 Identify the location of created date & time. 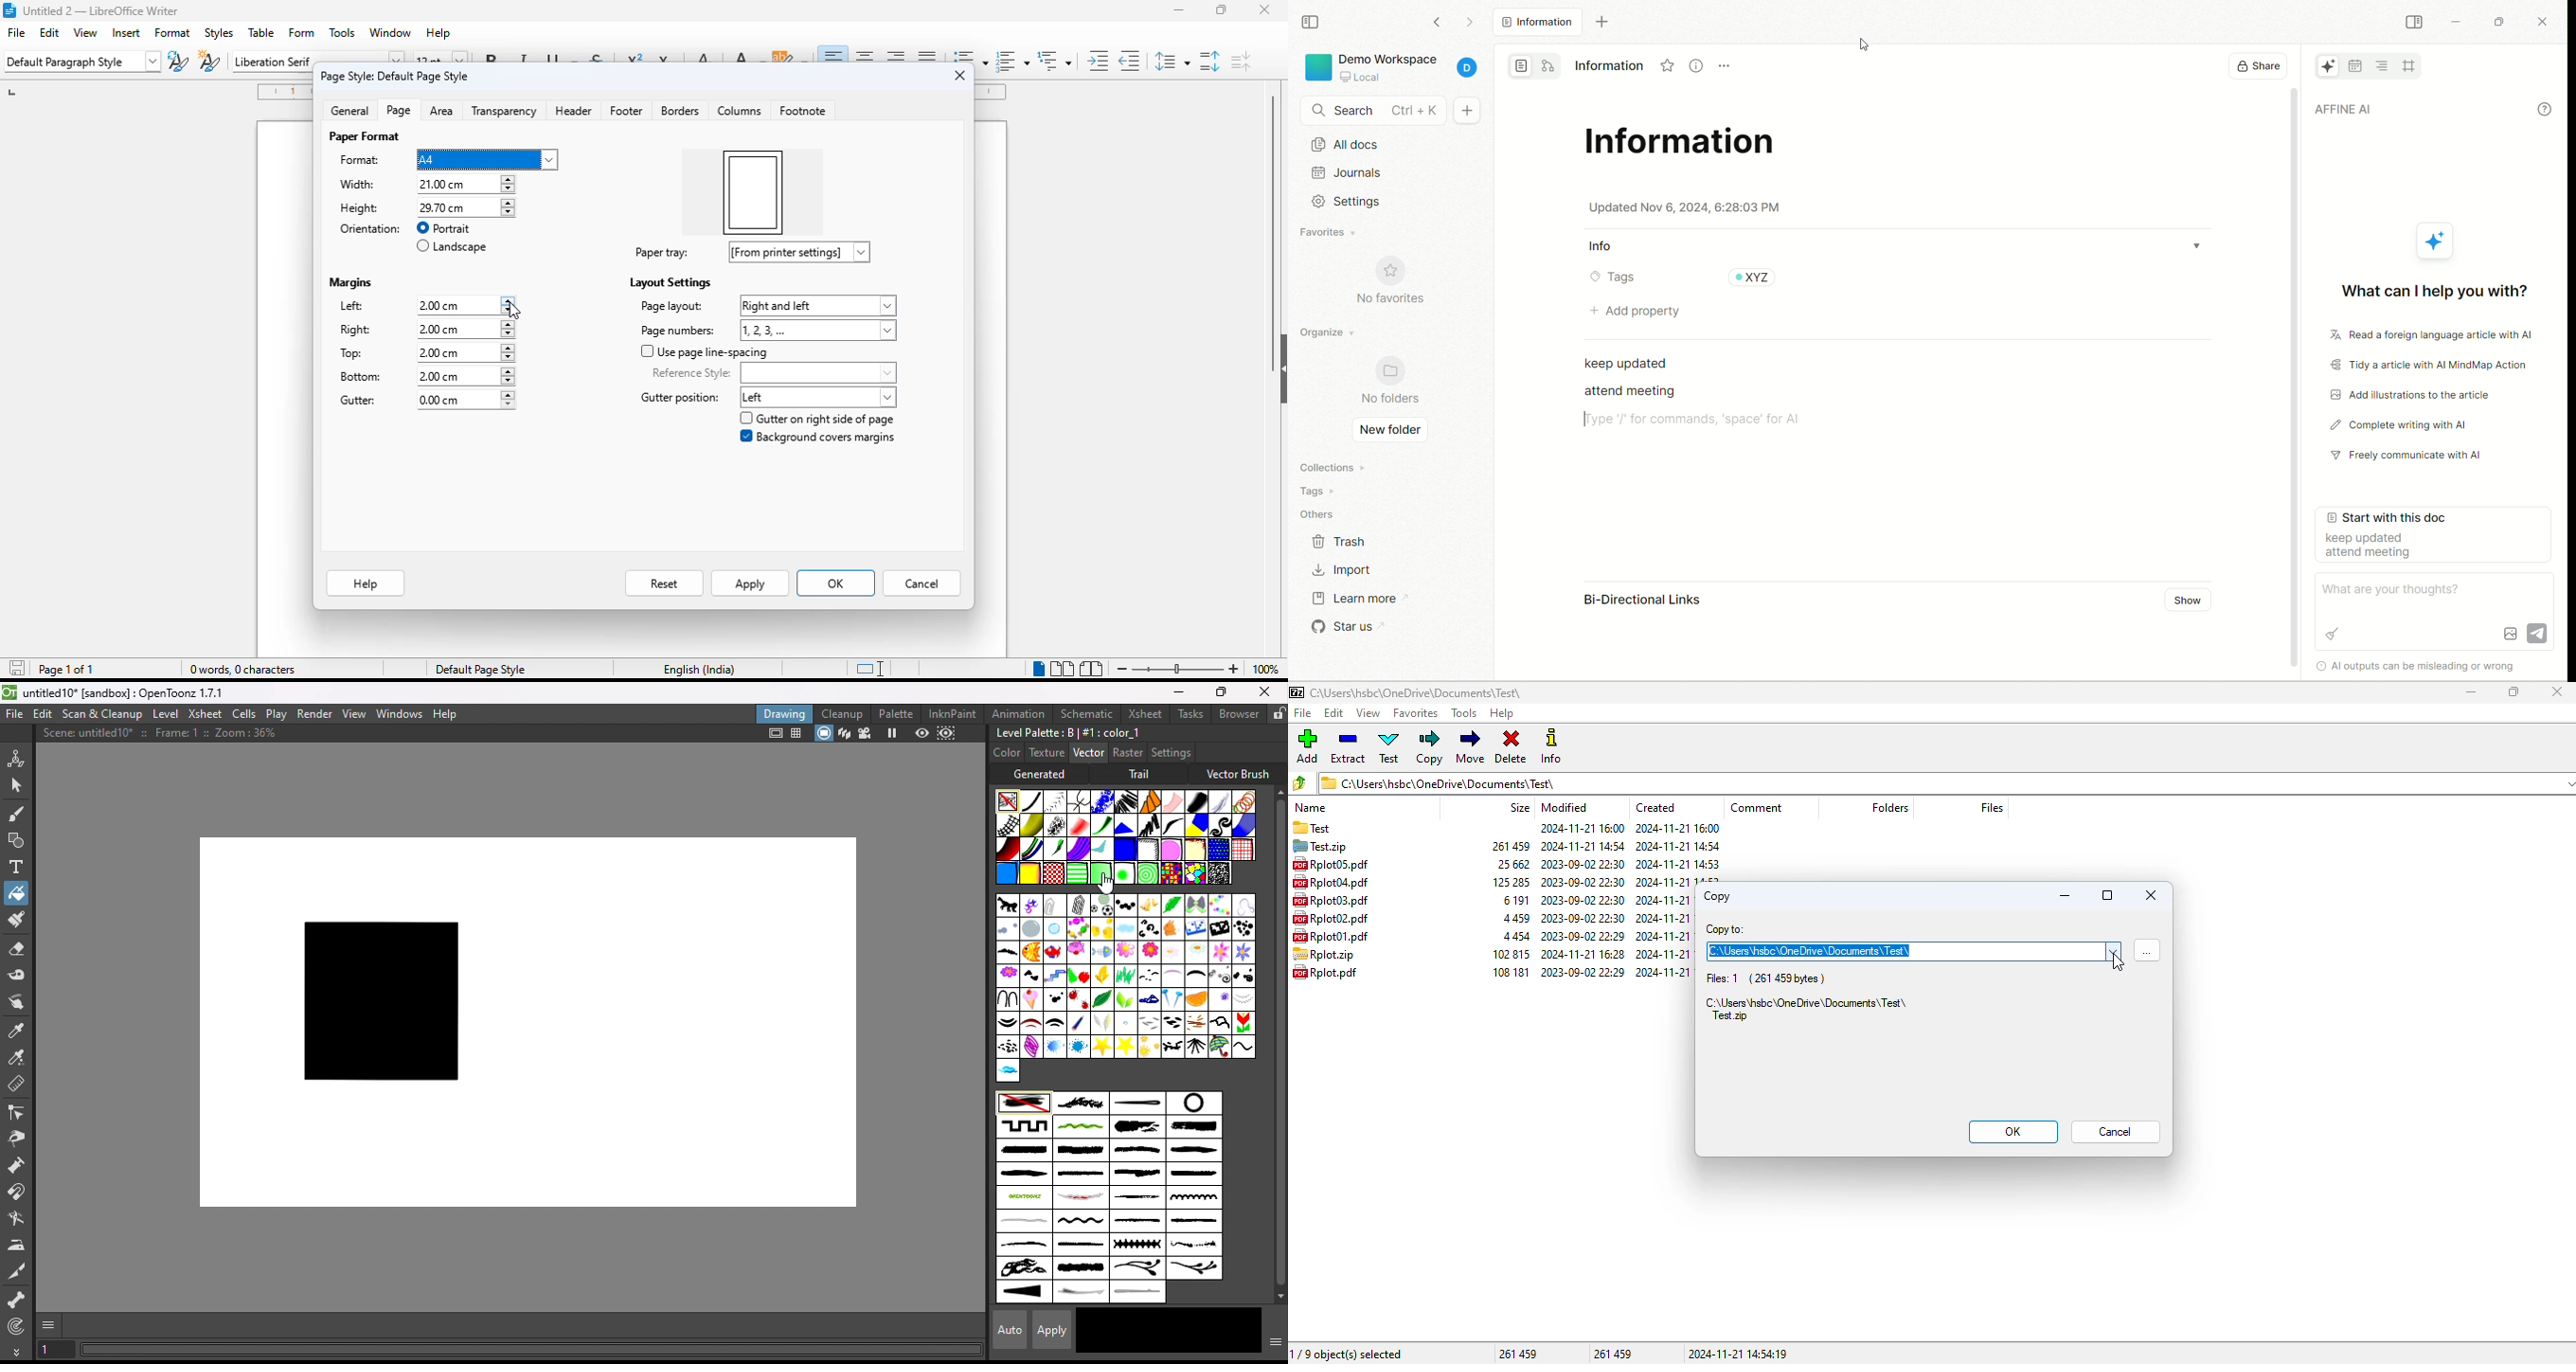
(1677, 863).